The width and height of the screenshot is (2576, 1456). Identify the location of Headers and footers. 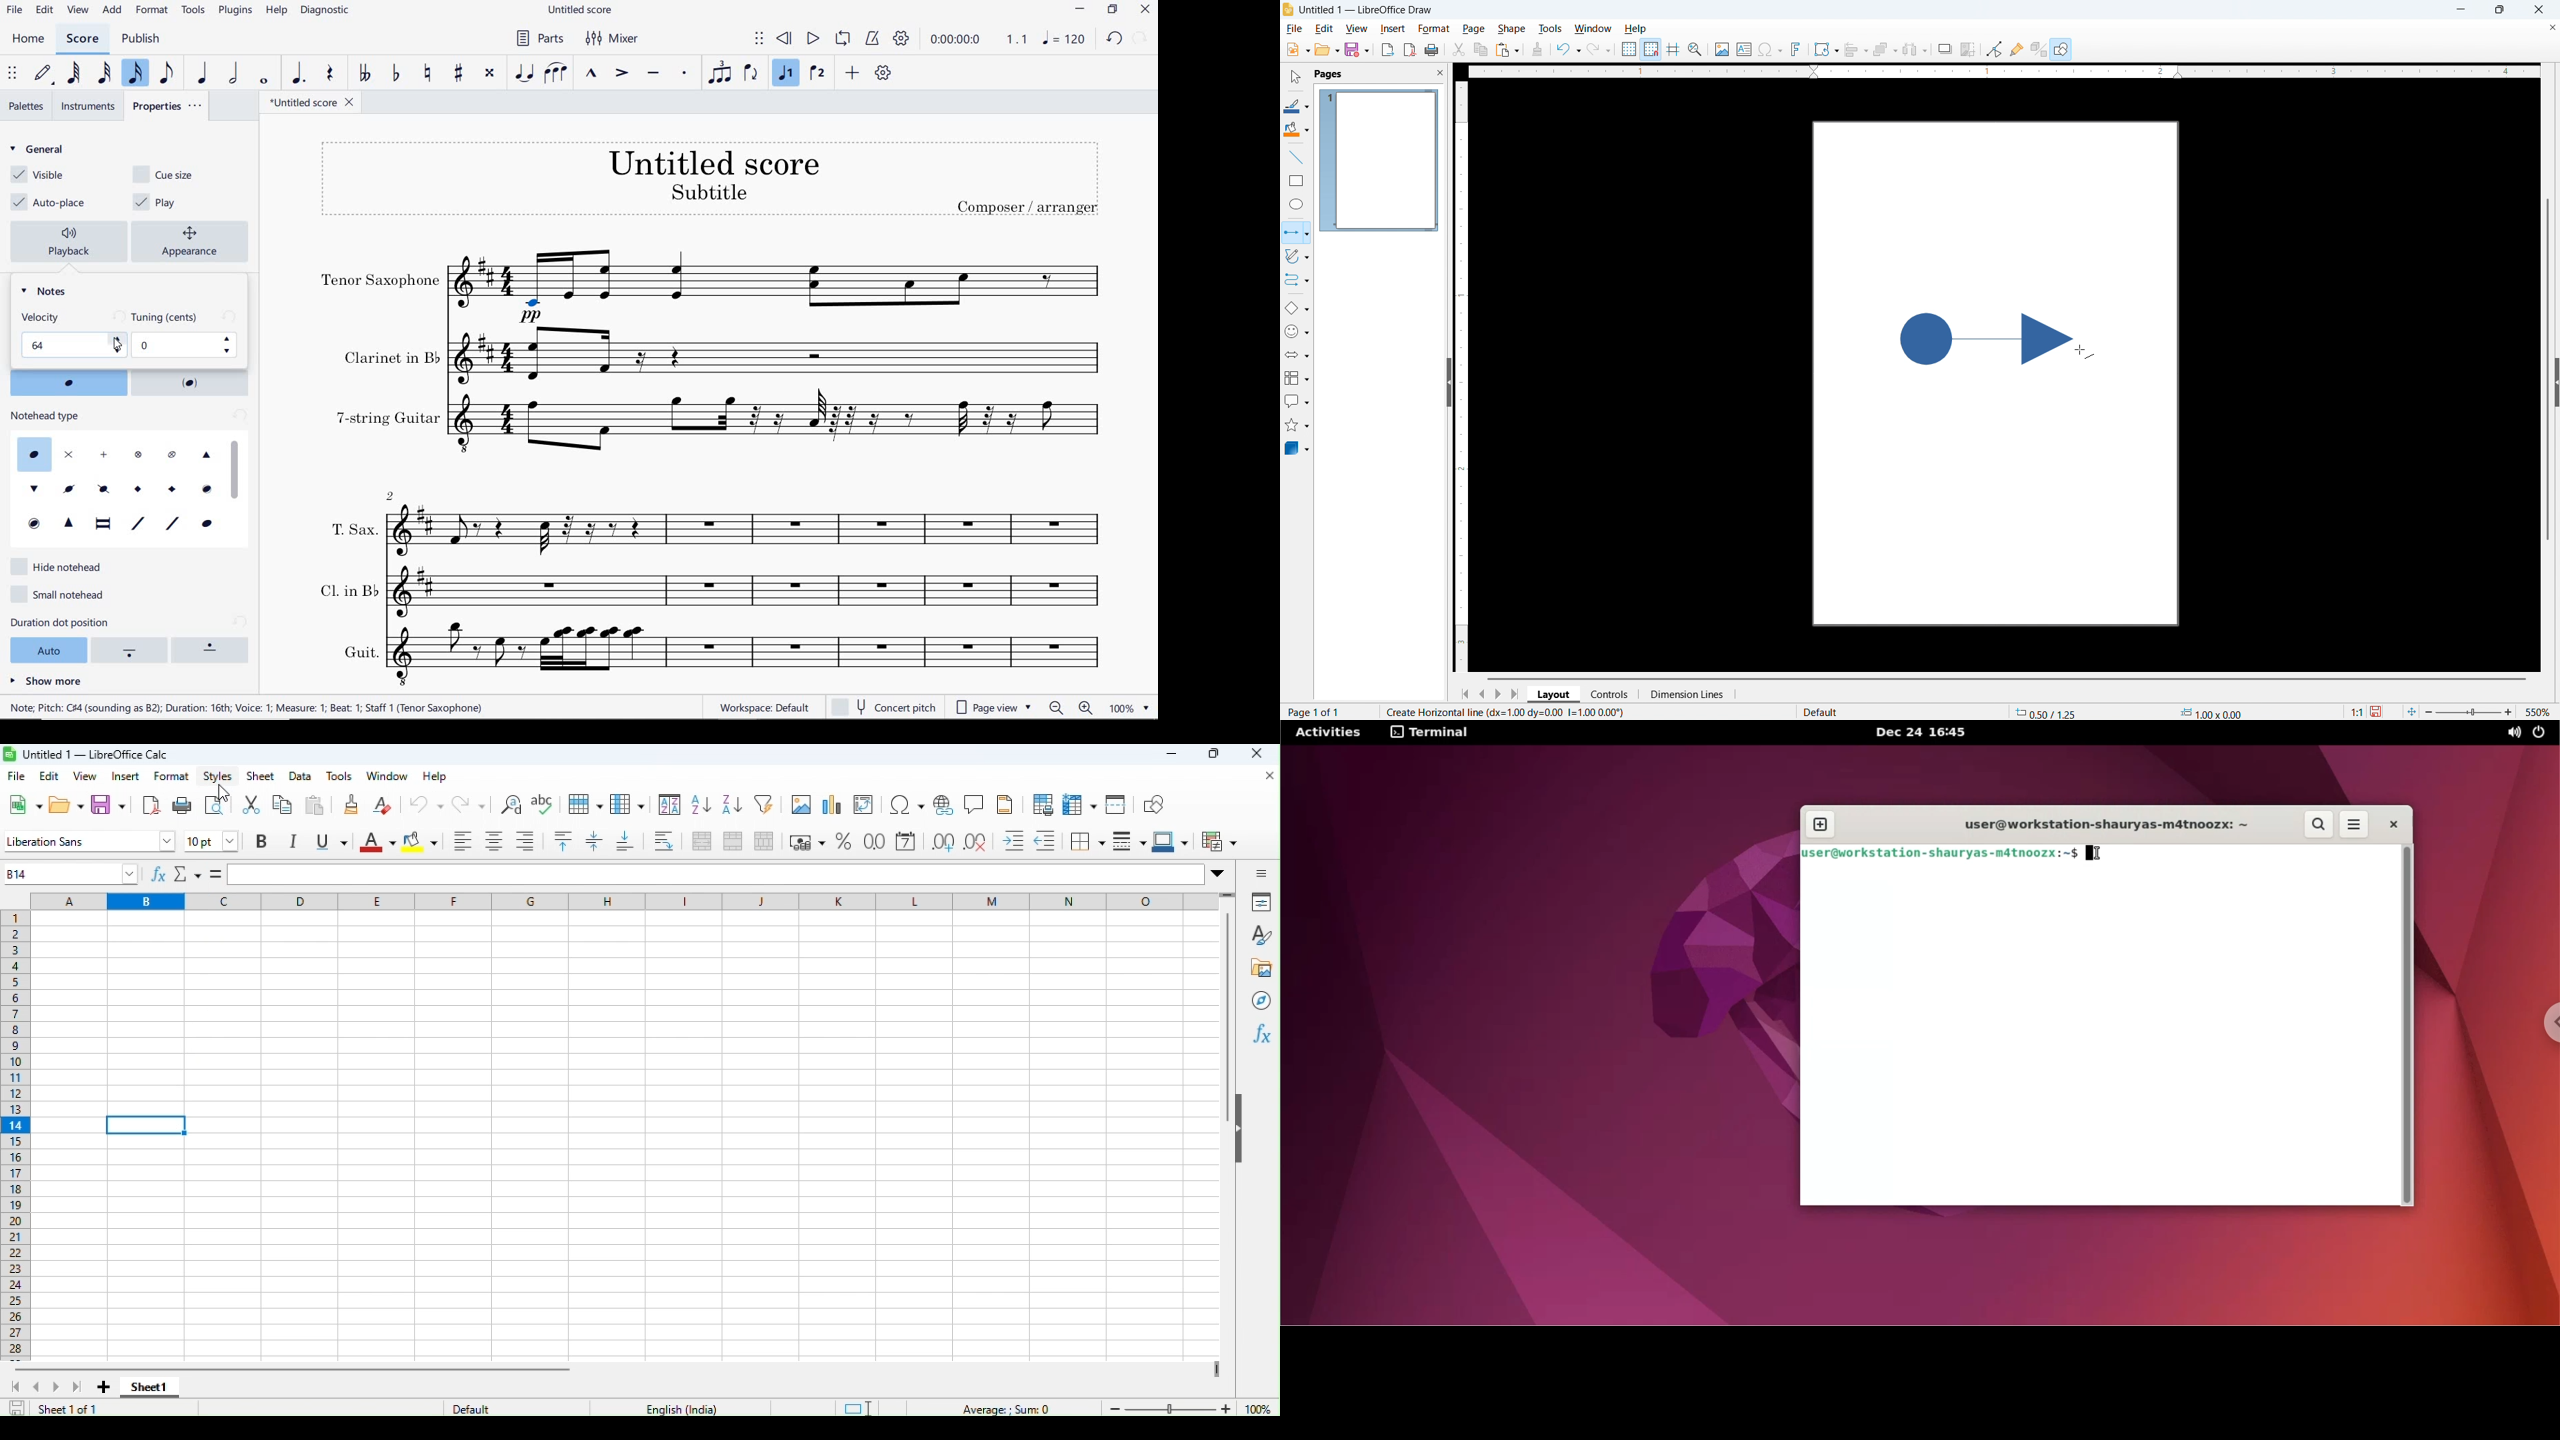
(1006, 804).